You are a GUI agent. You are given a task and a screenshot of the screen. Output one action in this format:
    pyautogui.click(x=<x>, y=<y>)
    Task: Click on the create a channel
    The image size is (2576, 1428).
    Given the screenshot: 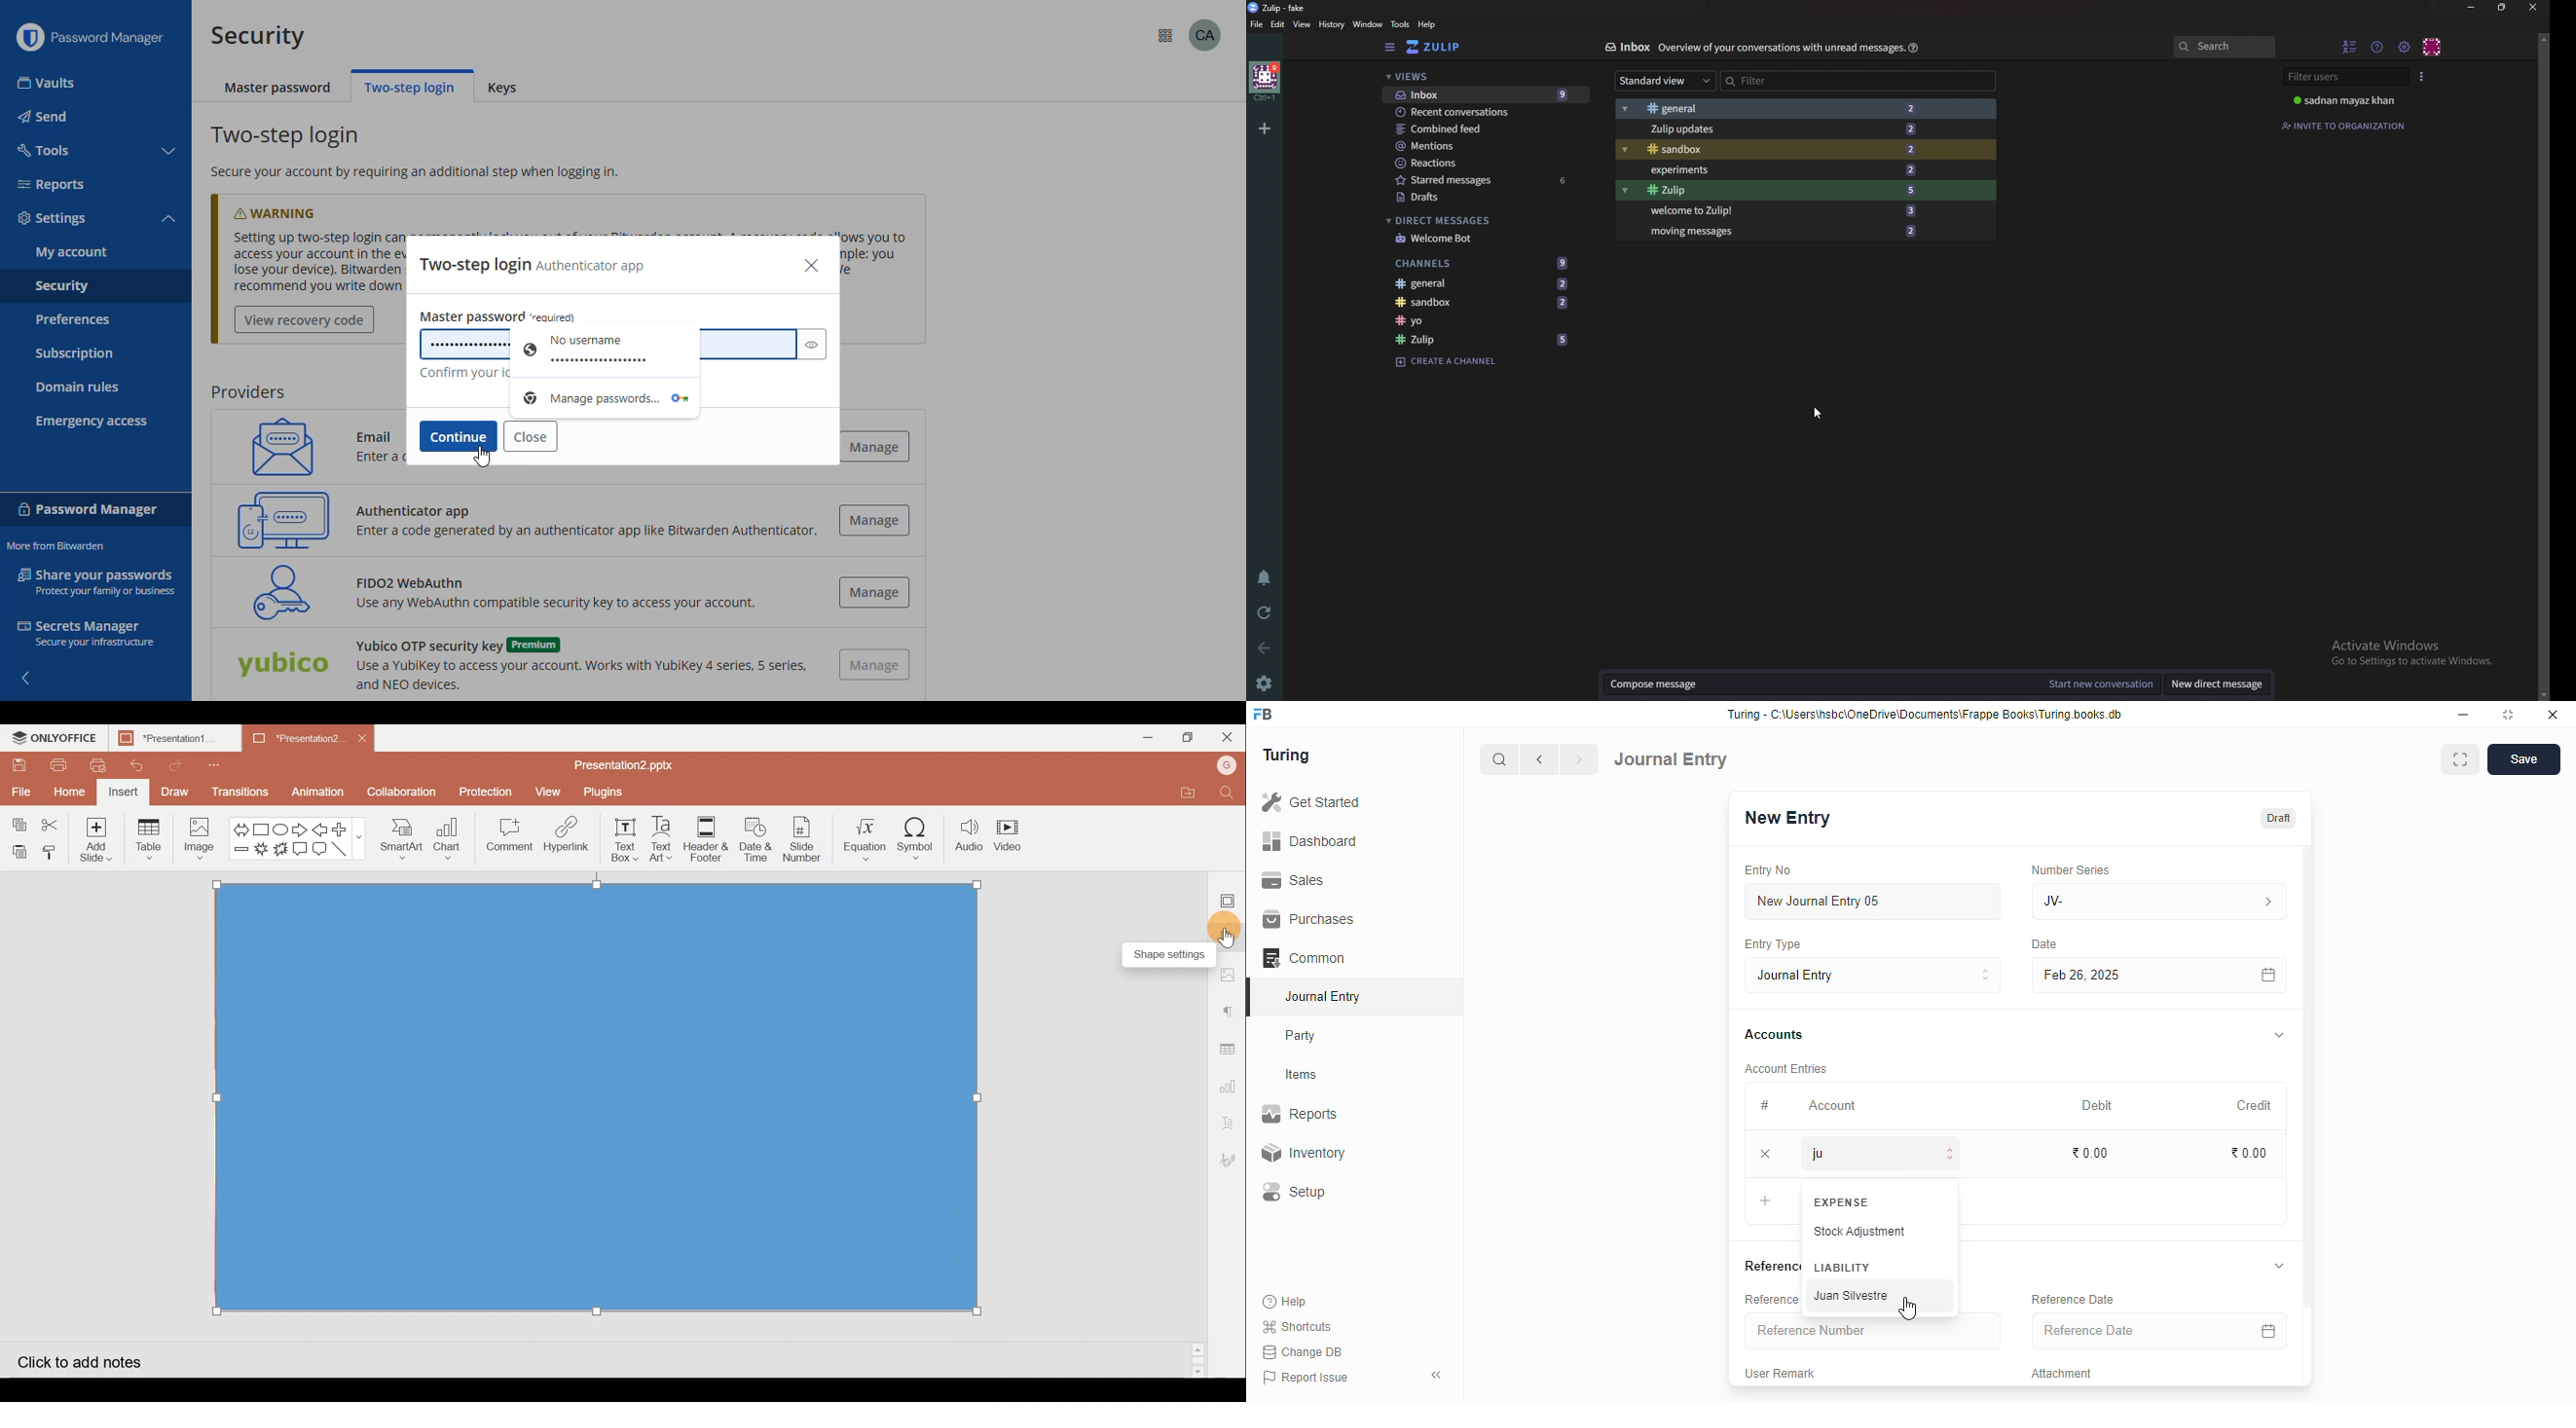 What is the action you would take?
    pyautogui.click(x=1455, y=363)
    